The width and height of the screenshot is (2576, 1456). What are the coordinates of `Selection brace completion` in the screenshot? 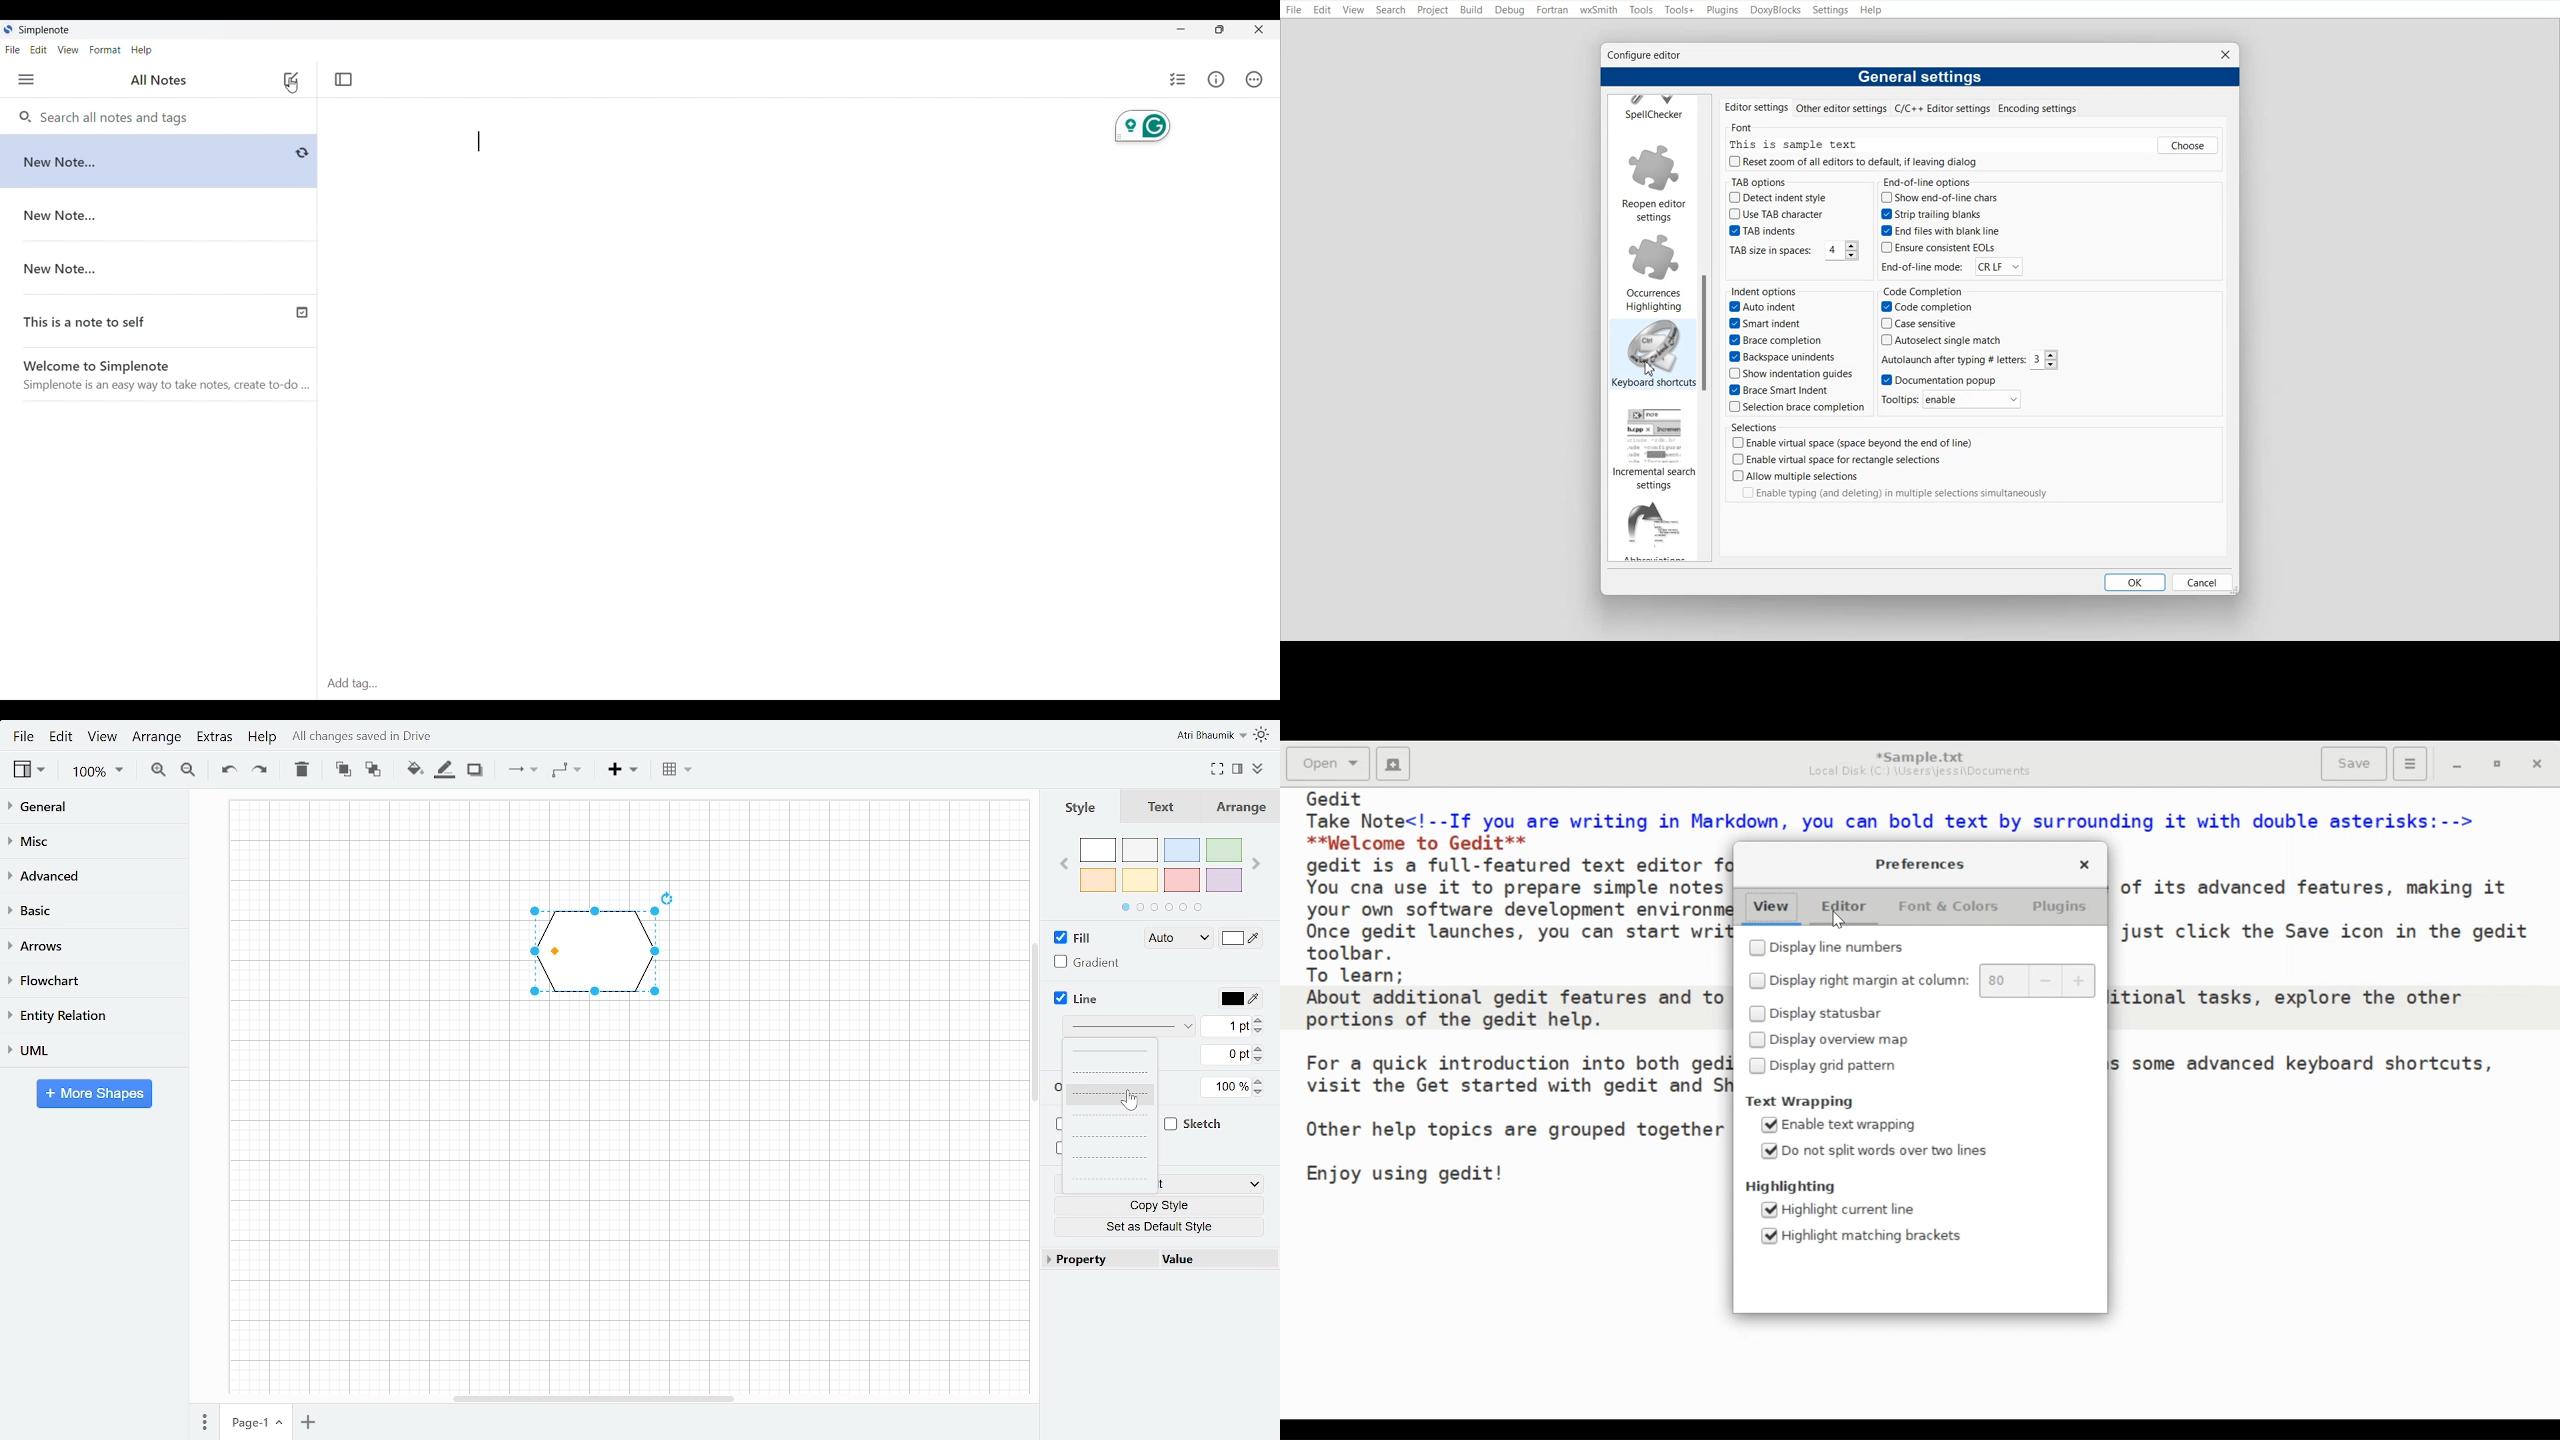 It's located at (1794, 407).